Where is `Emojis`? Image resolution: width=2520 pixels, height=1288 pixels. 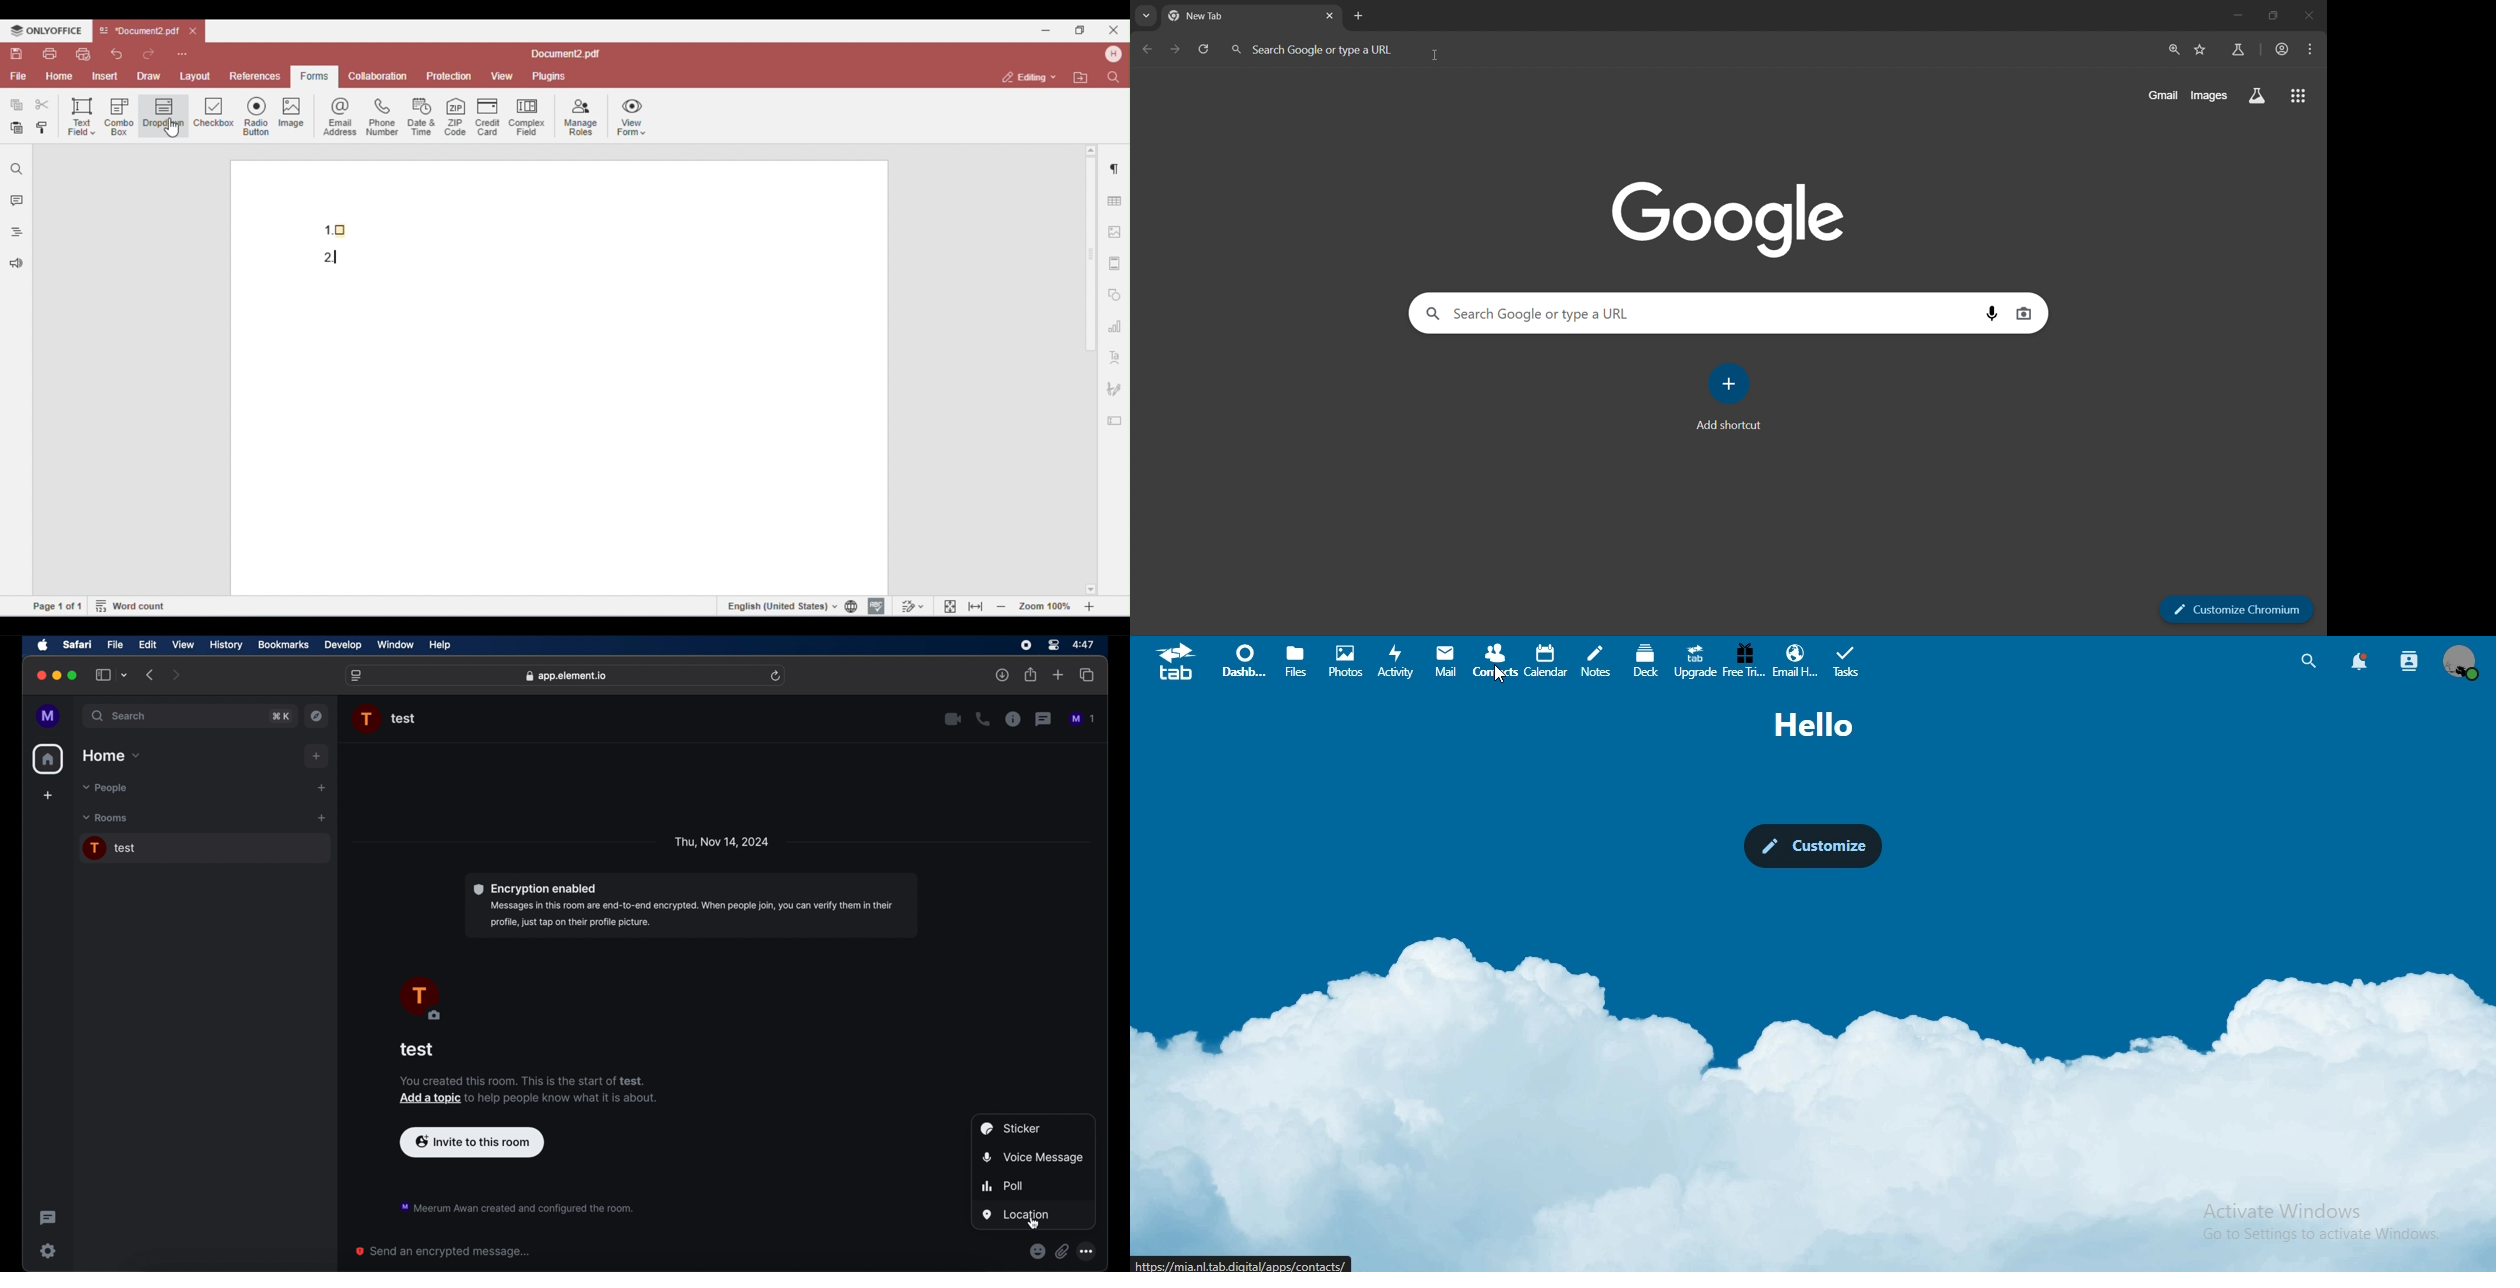 Emojis is located at coordinates (1038, 1251).